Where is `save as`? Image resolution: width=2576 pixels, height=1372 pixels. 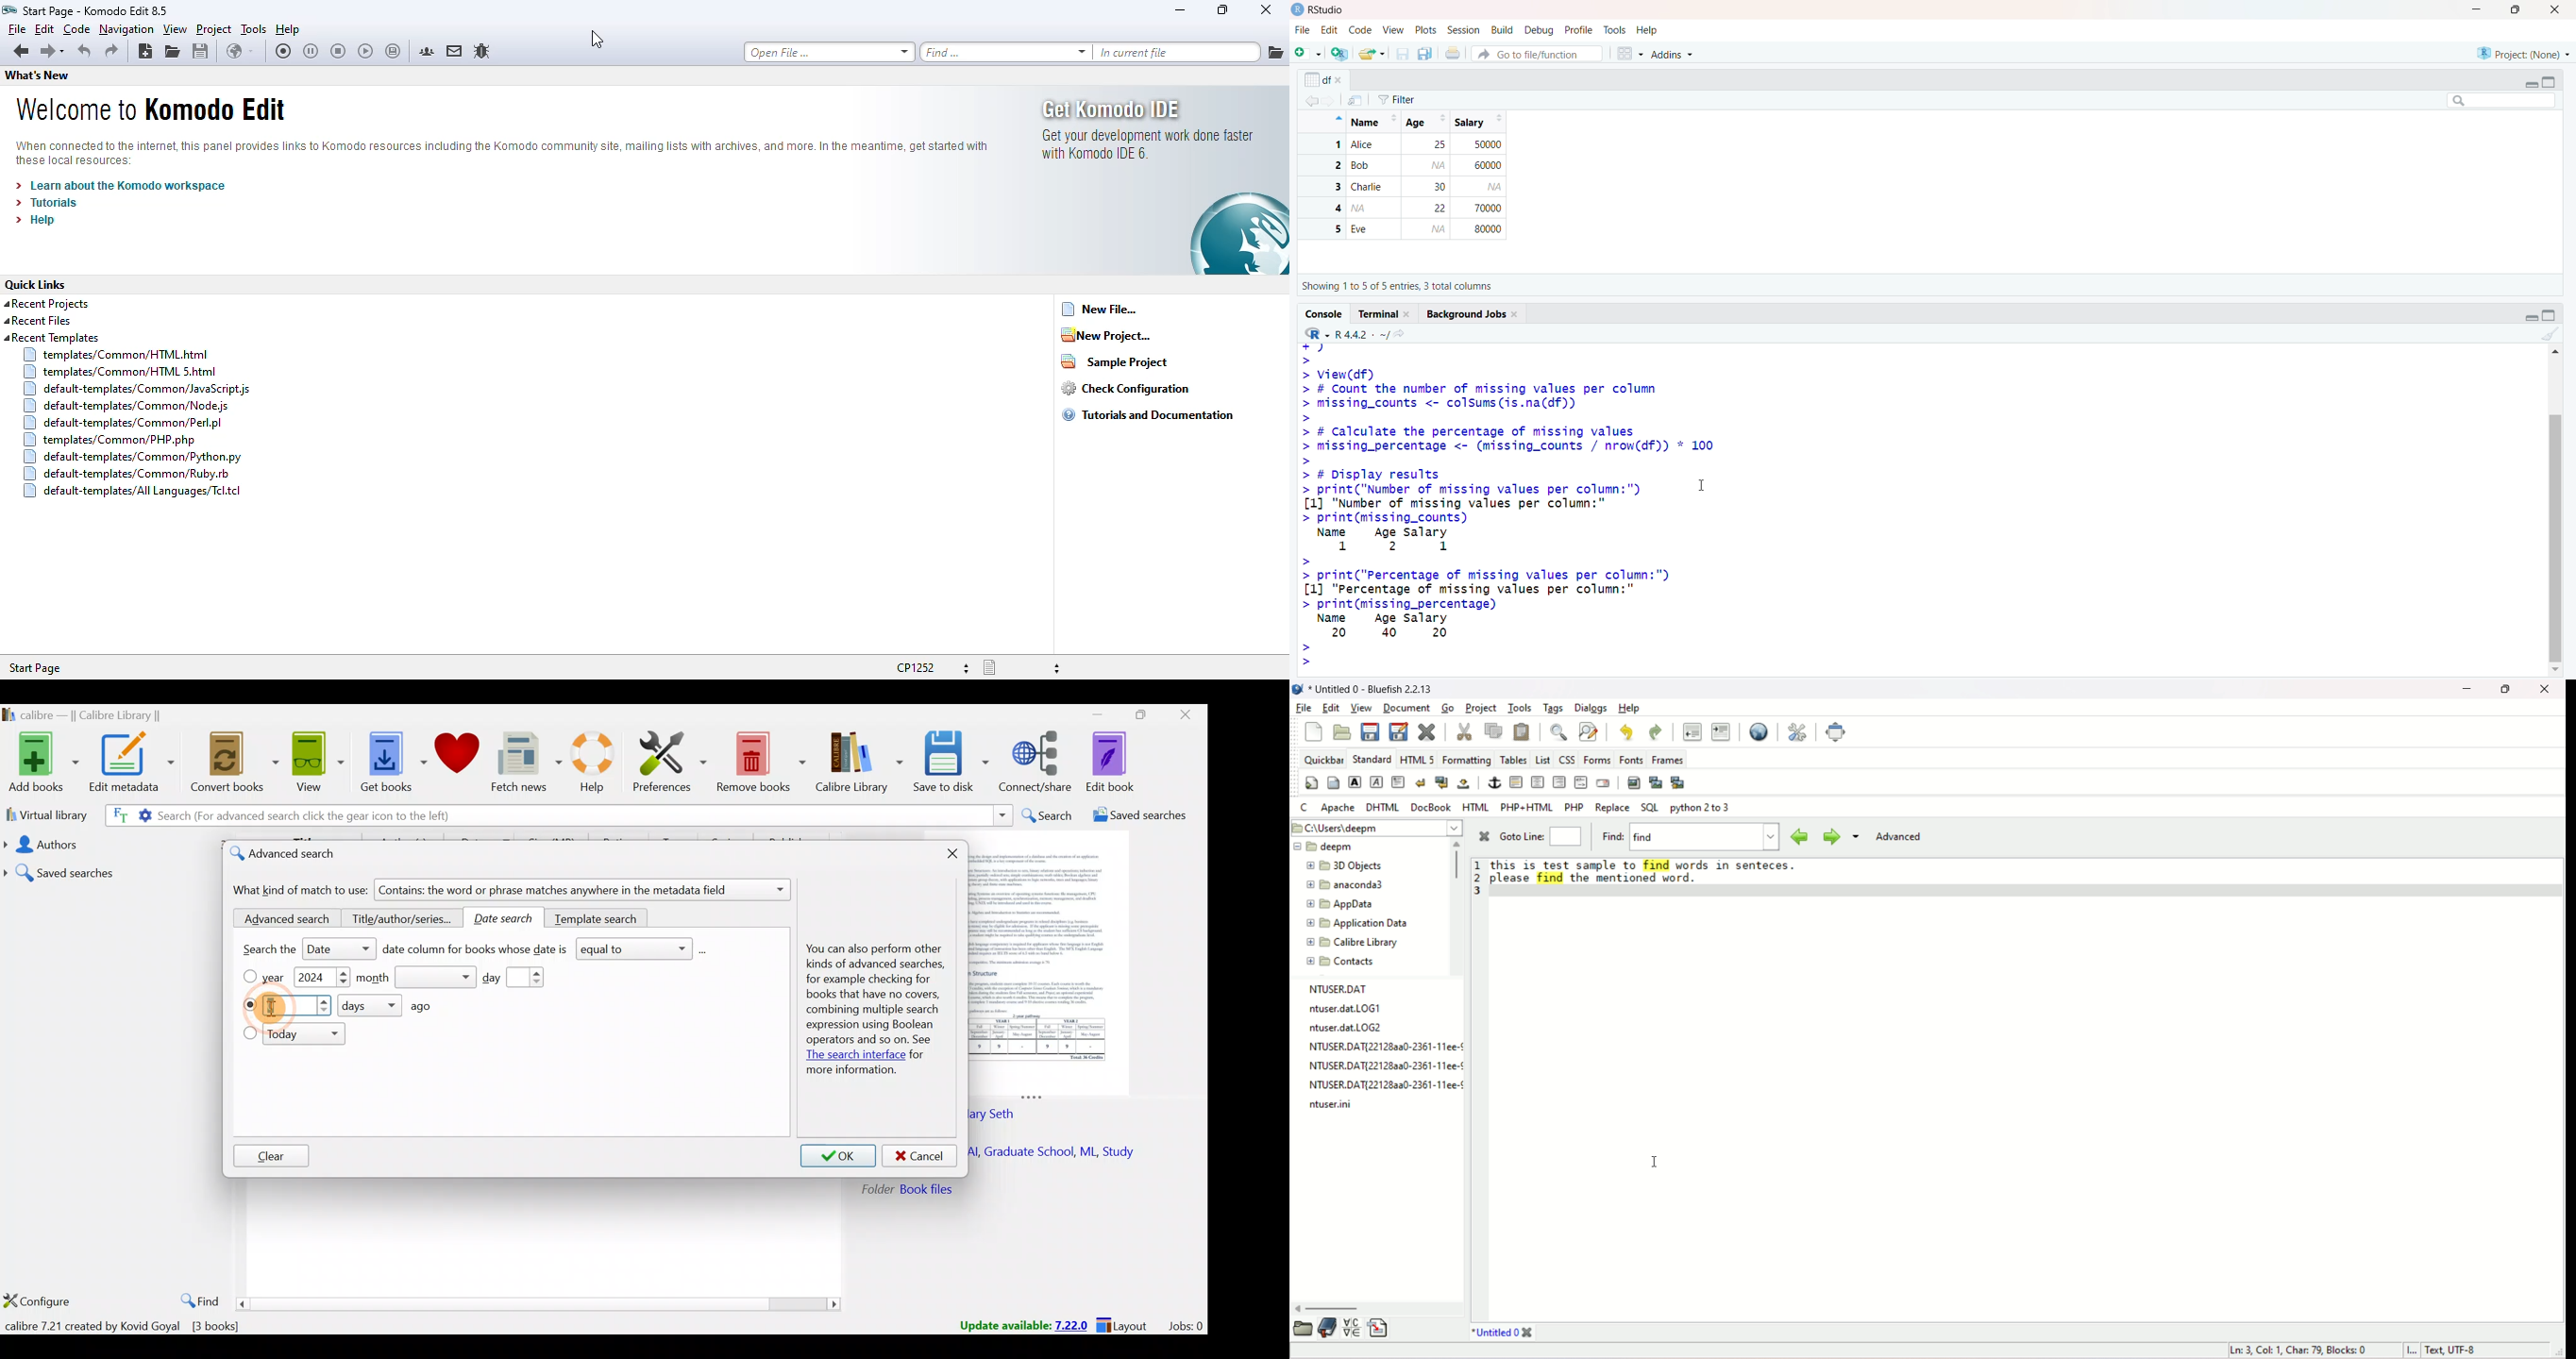
save as is located at coordinates (1399, 730).